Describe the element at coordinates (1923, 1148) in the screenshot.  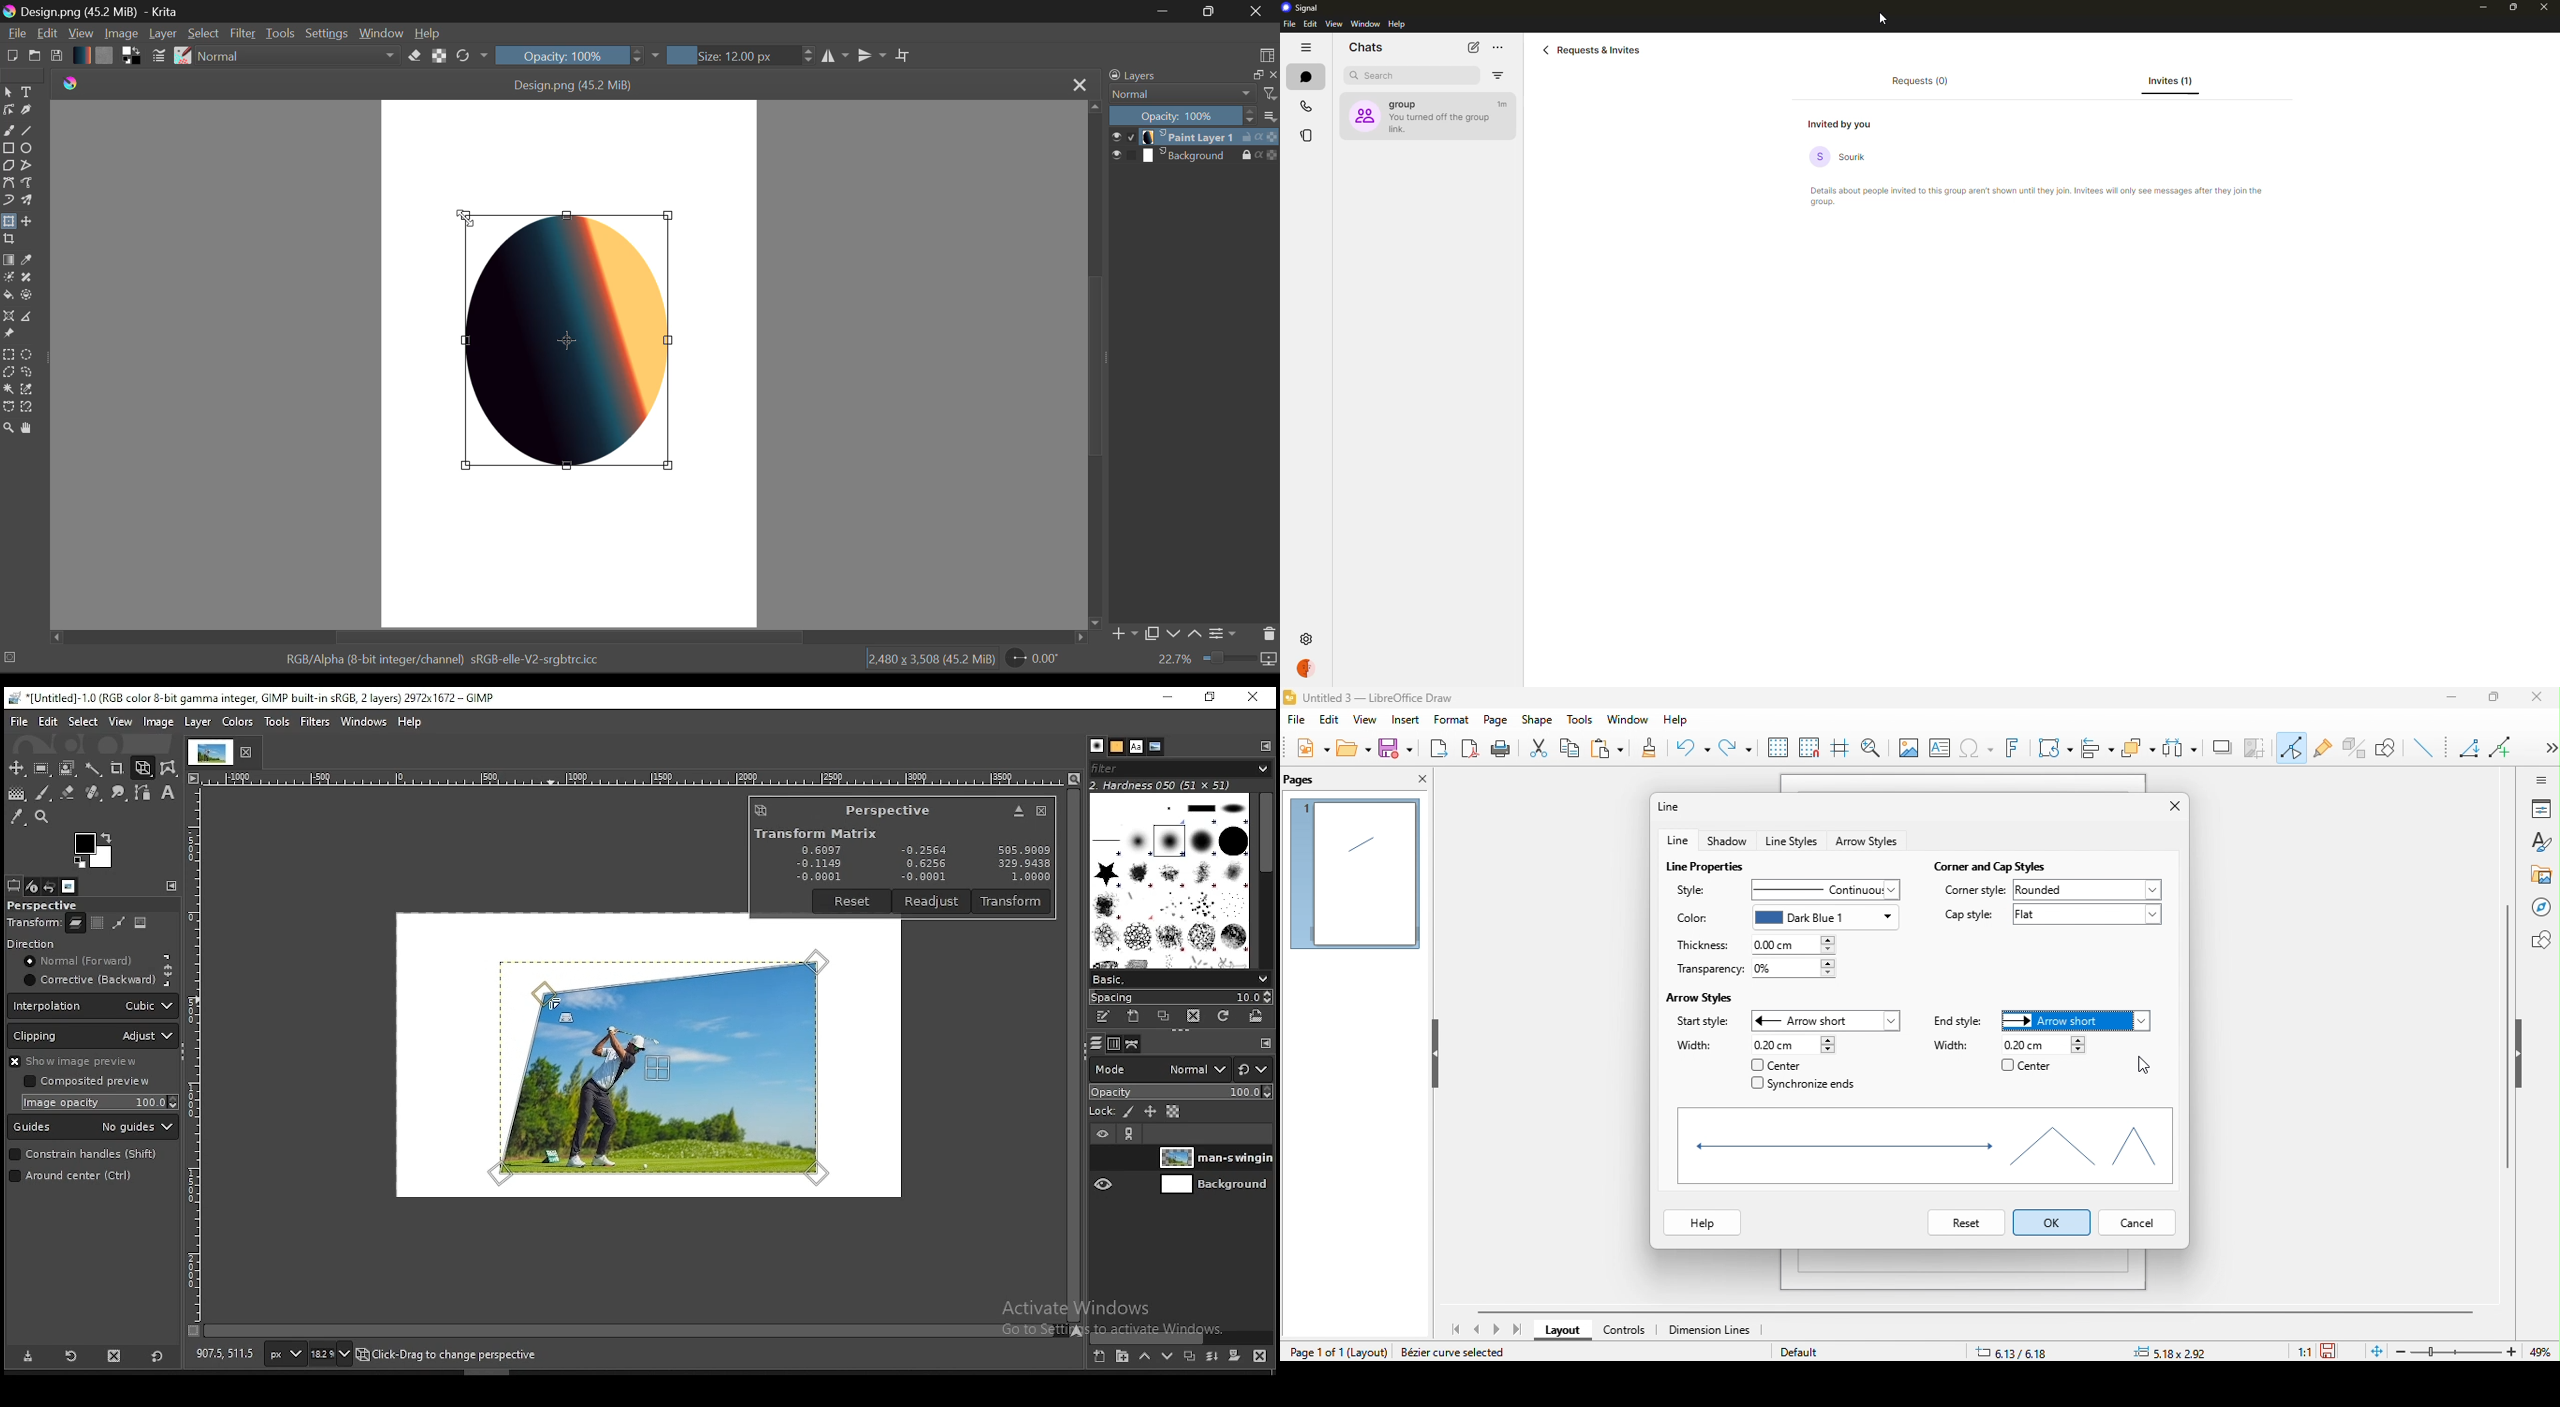
I see `shapes` at that location.